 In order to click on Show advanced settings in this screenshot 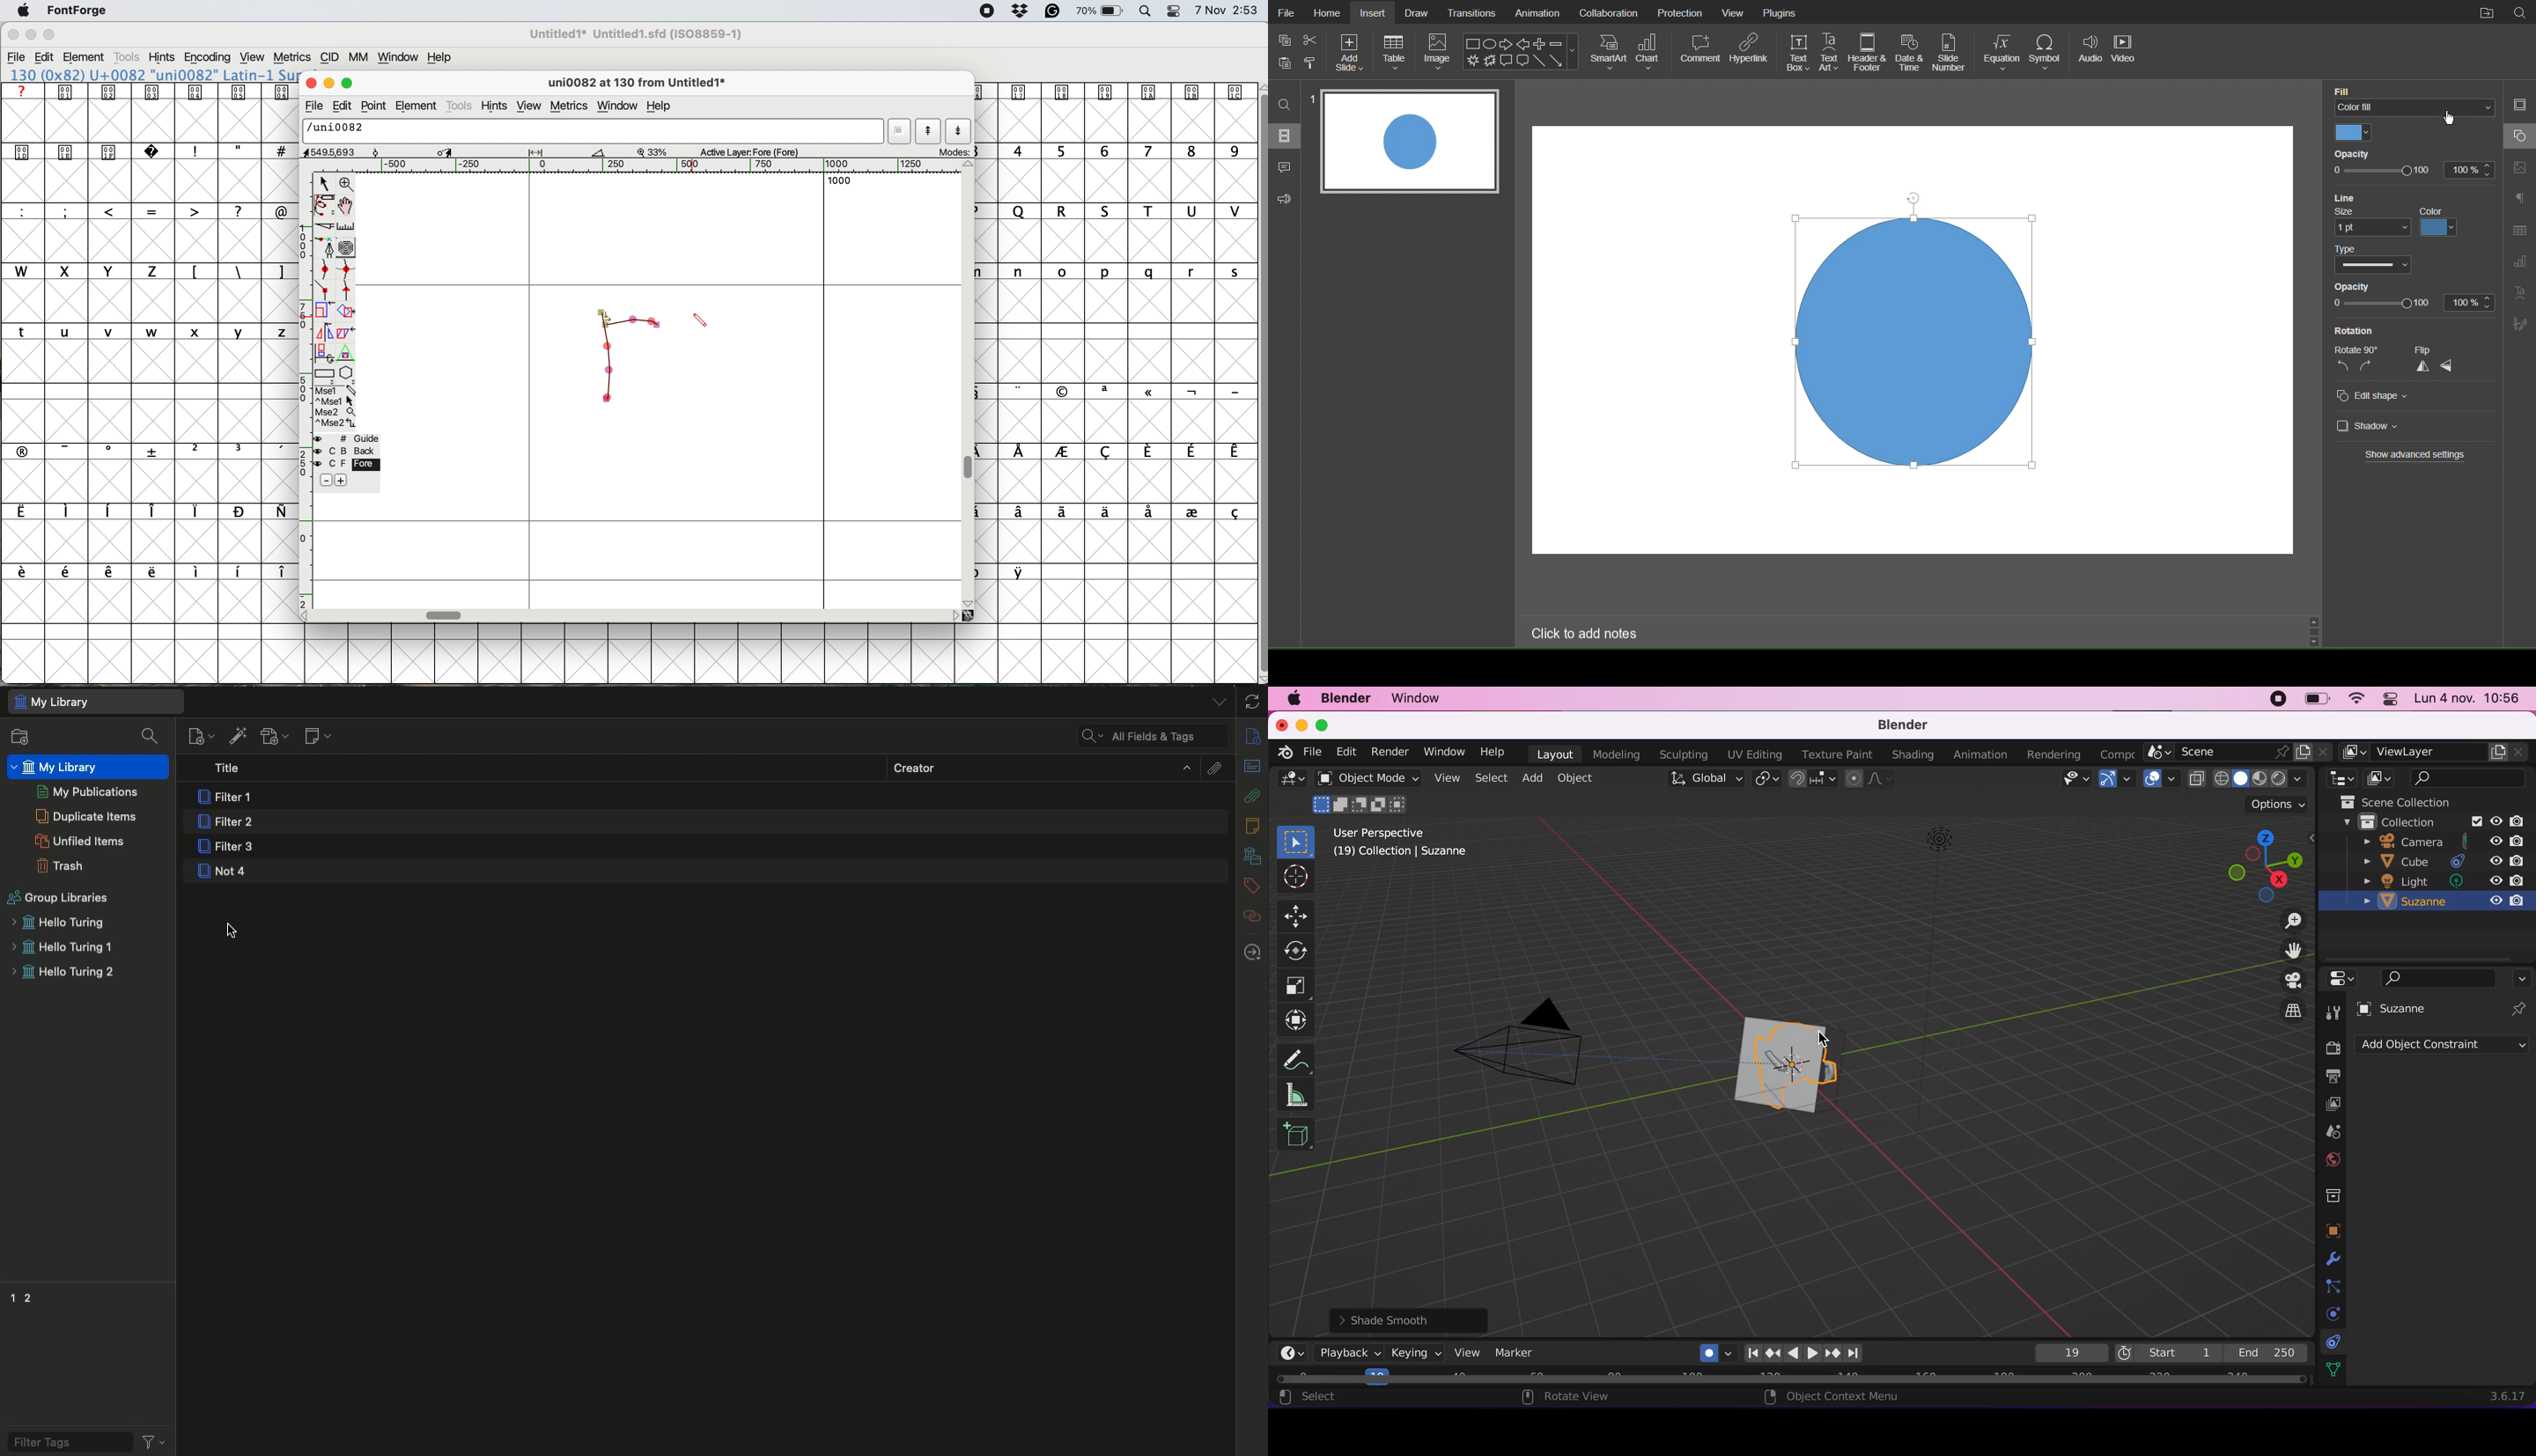, I will do `click(2414, 456)`.